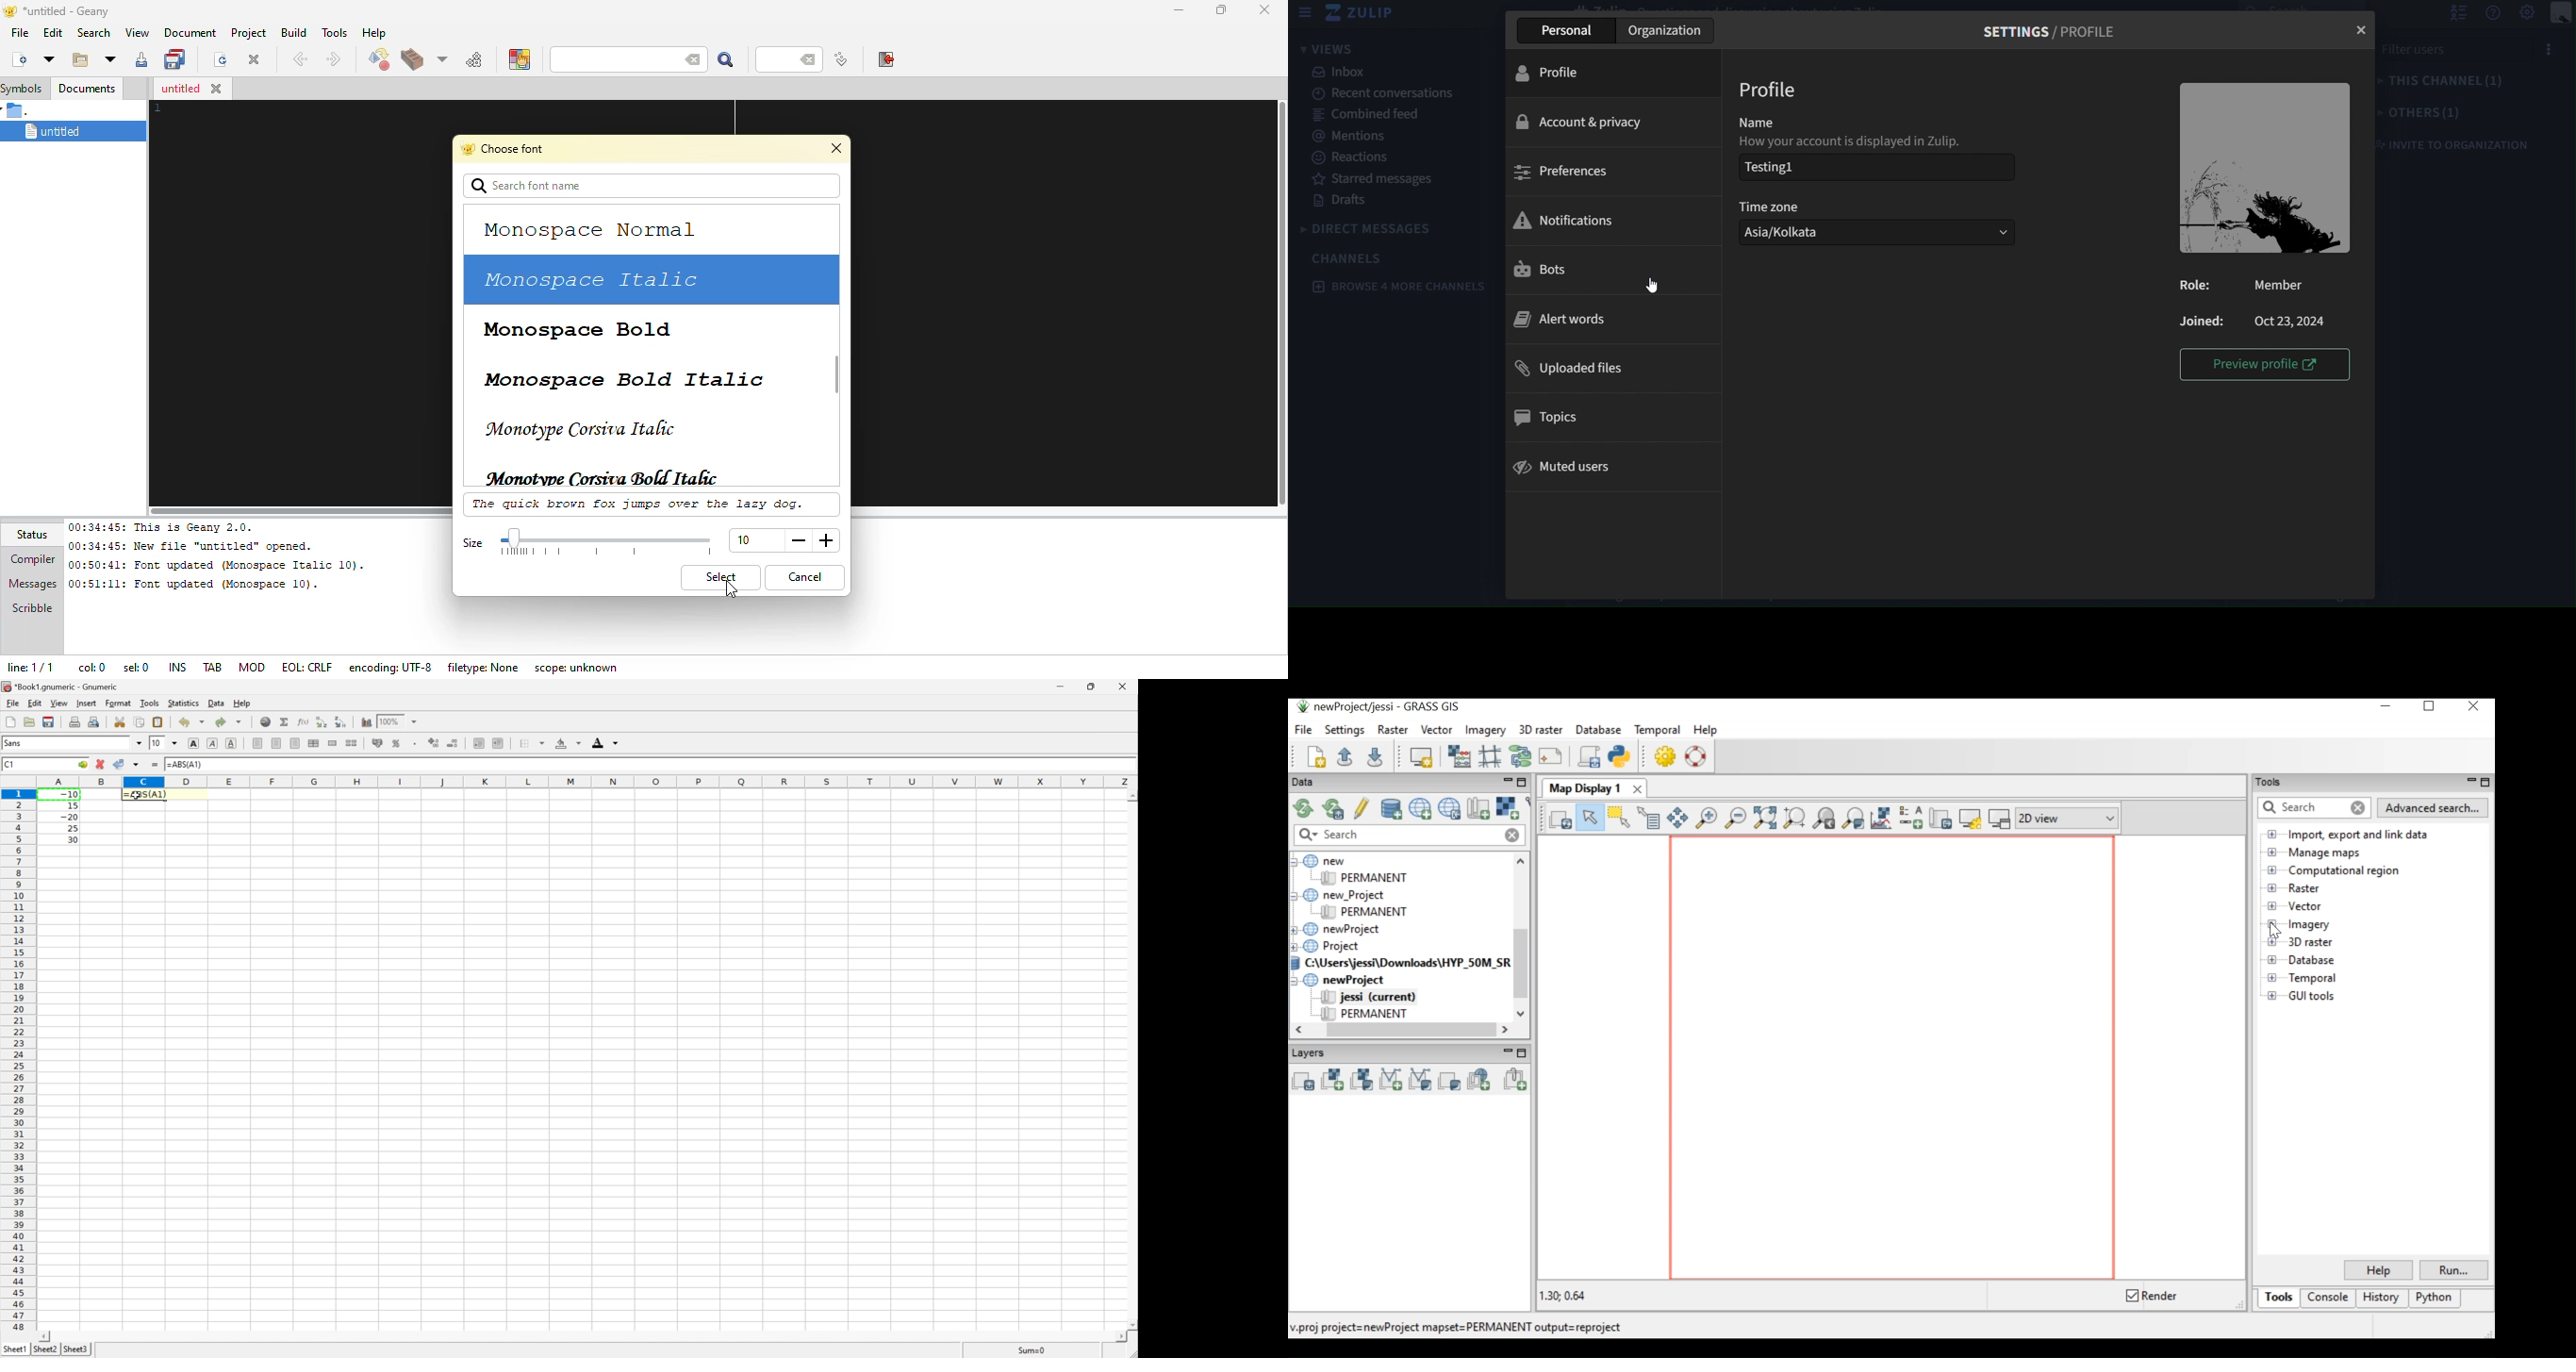 The height and width of the screenshot is (1372, 2576). What do you see at coordinates (70, 839) in the screenshot?
I see `30` at bounding box center [70, 839].